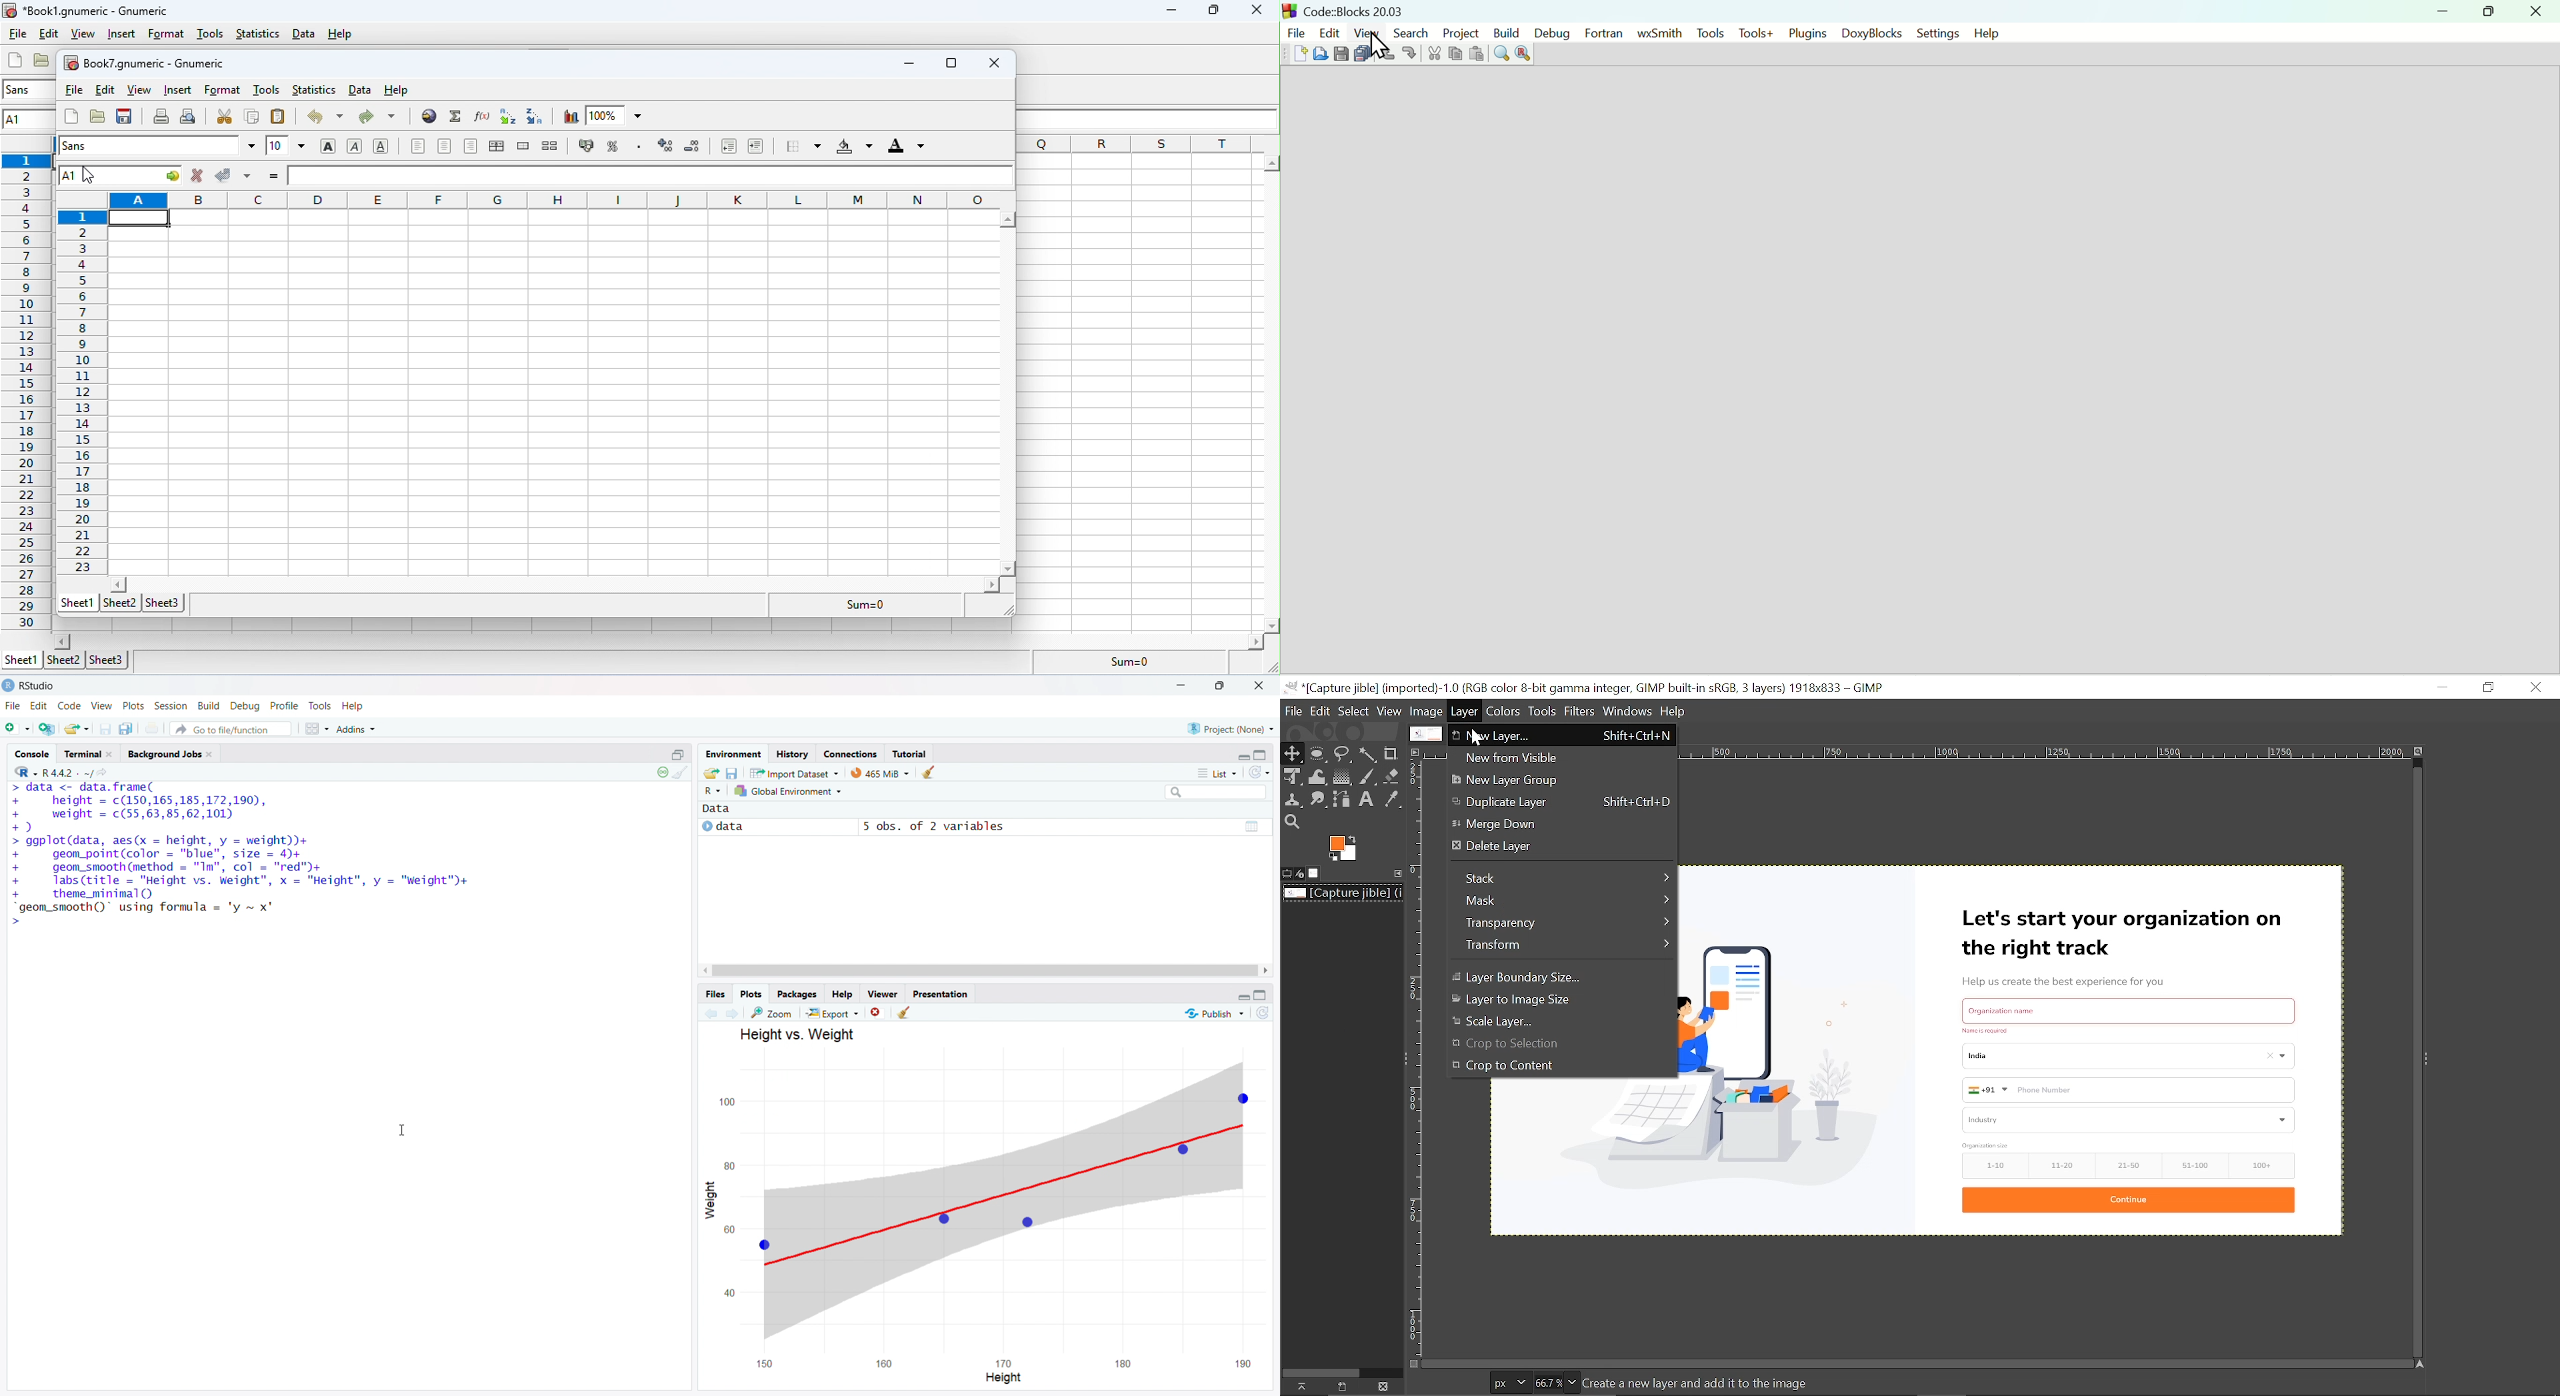 The width and height of the screenshot is (2576, 1400). I want to click on package, so click(797, 994).